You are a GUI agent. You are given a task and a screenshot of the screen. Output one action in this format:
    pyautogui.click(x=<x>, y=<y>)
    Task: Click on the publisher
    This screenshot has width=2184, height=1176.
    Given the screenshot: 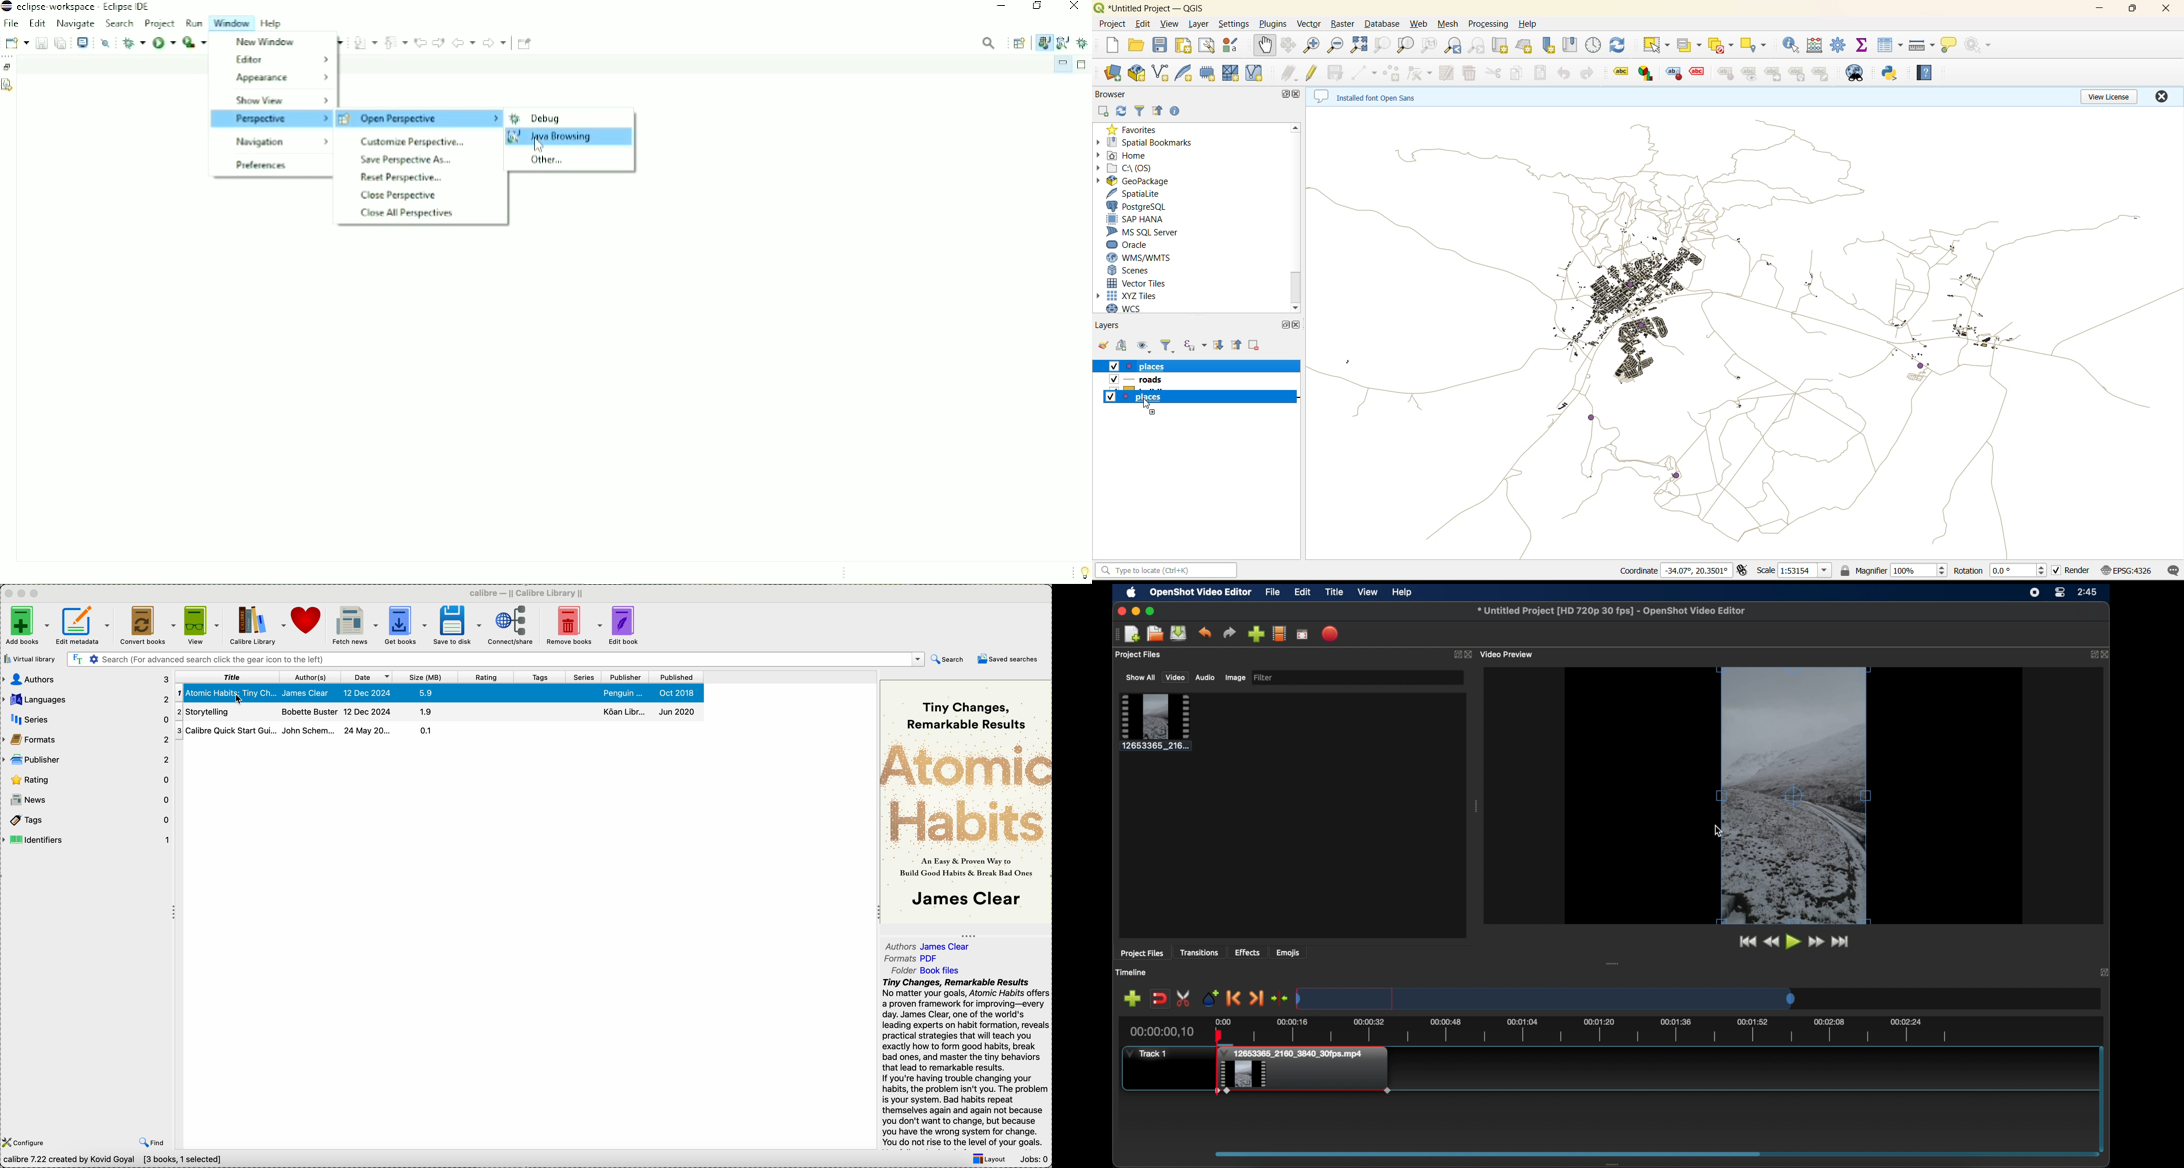 What is the action you would take?
    pyautogui.click(x=628, y=677)
    